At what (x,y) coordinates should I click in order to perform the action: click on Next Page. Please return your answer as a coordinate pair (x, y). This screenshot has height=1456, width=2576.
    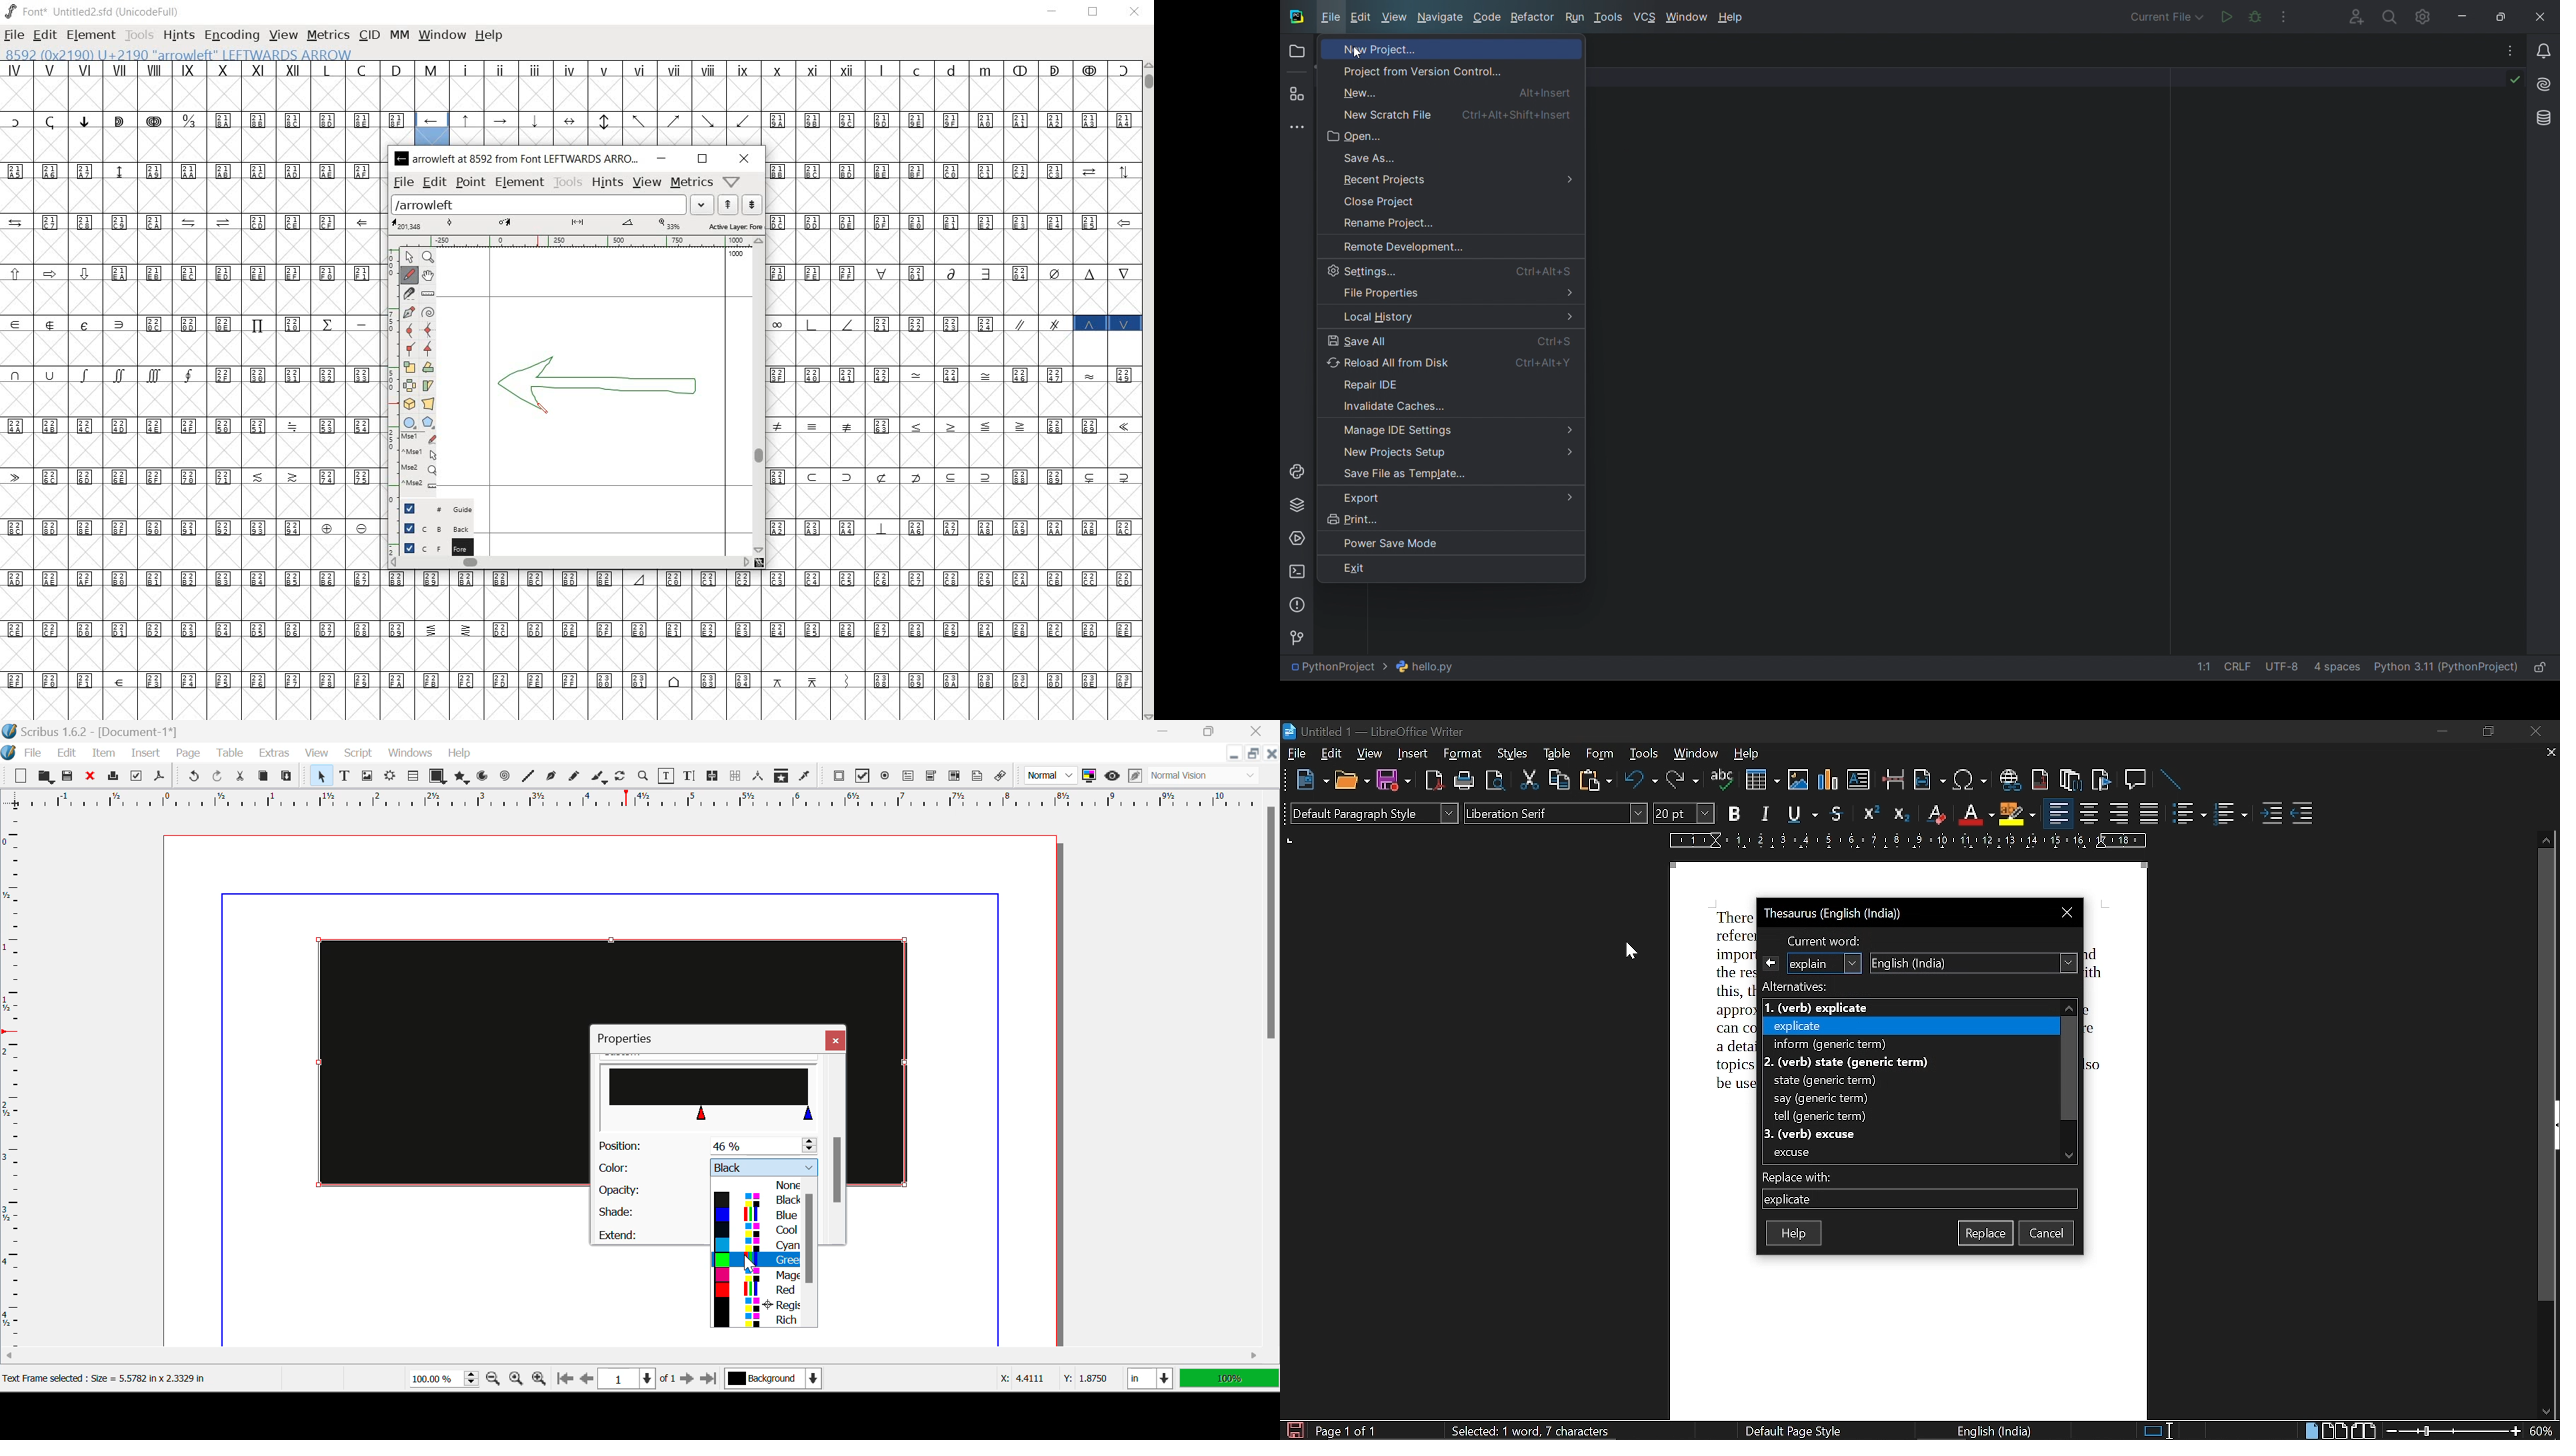
    Looking at the image, I should click on (687, 1380).